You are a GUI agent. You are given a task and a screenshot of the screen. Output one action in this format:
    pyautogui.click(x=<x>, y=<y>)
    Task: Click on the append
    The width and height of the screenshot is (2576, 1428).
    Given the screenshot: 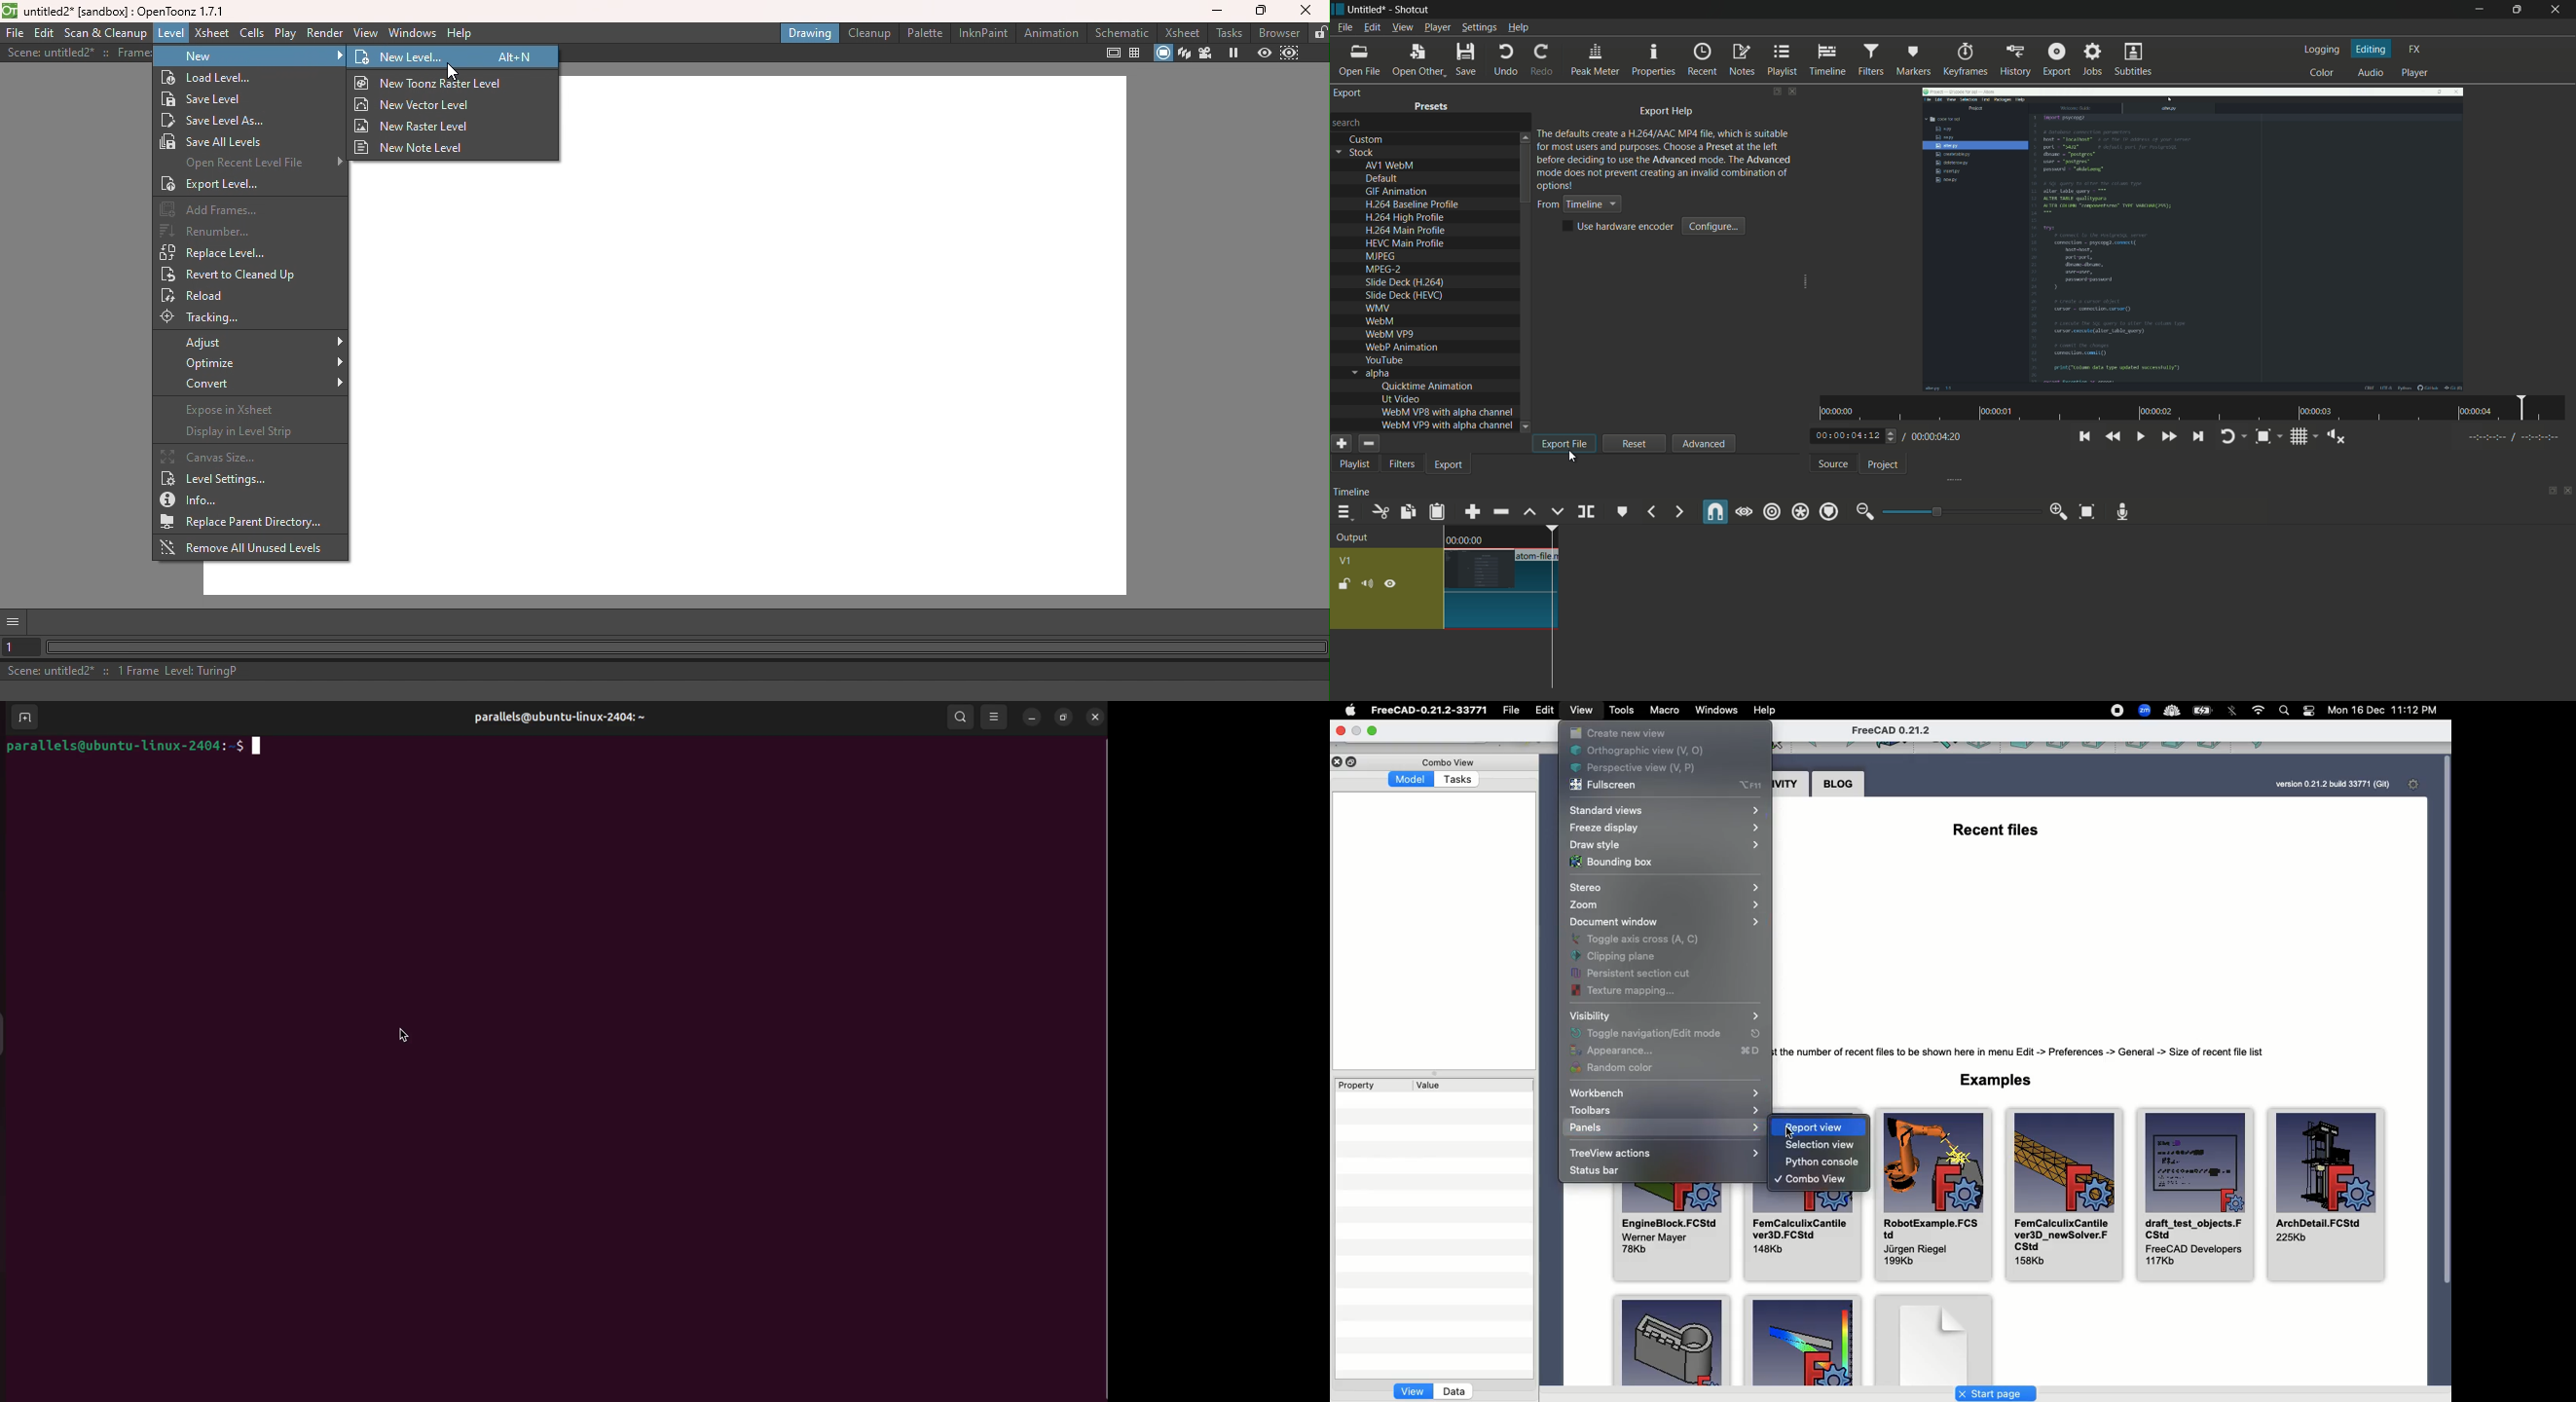 What is the action you would take?
    pyautogui.click(x=1472, y=513)
    